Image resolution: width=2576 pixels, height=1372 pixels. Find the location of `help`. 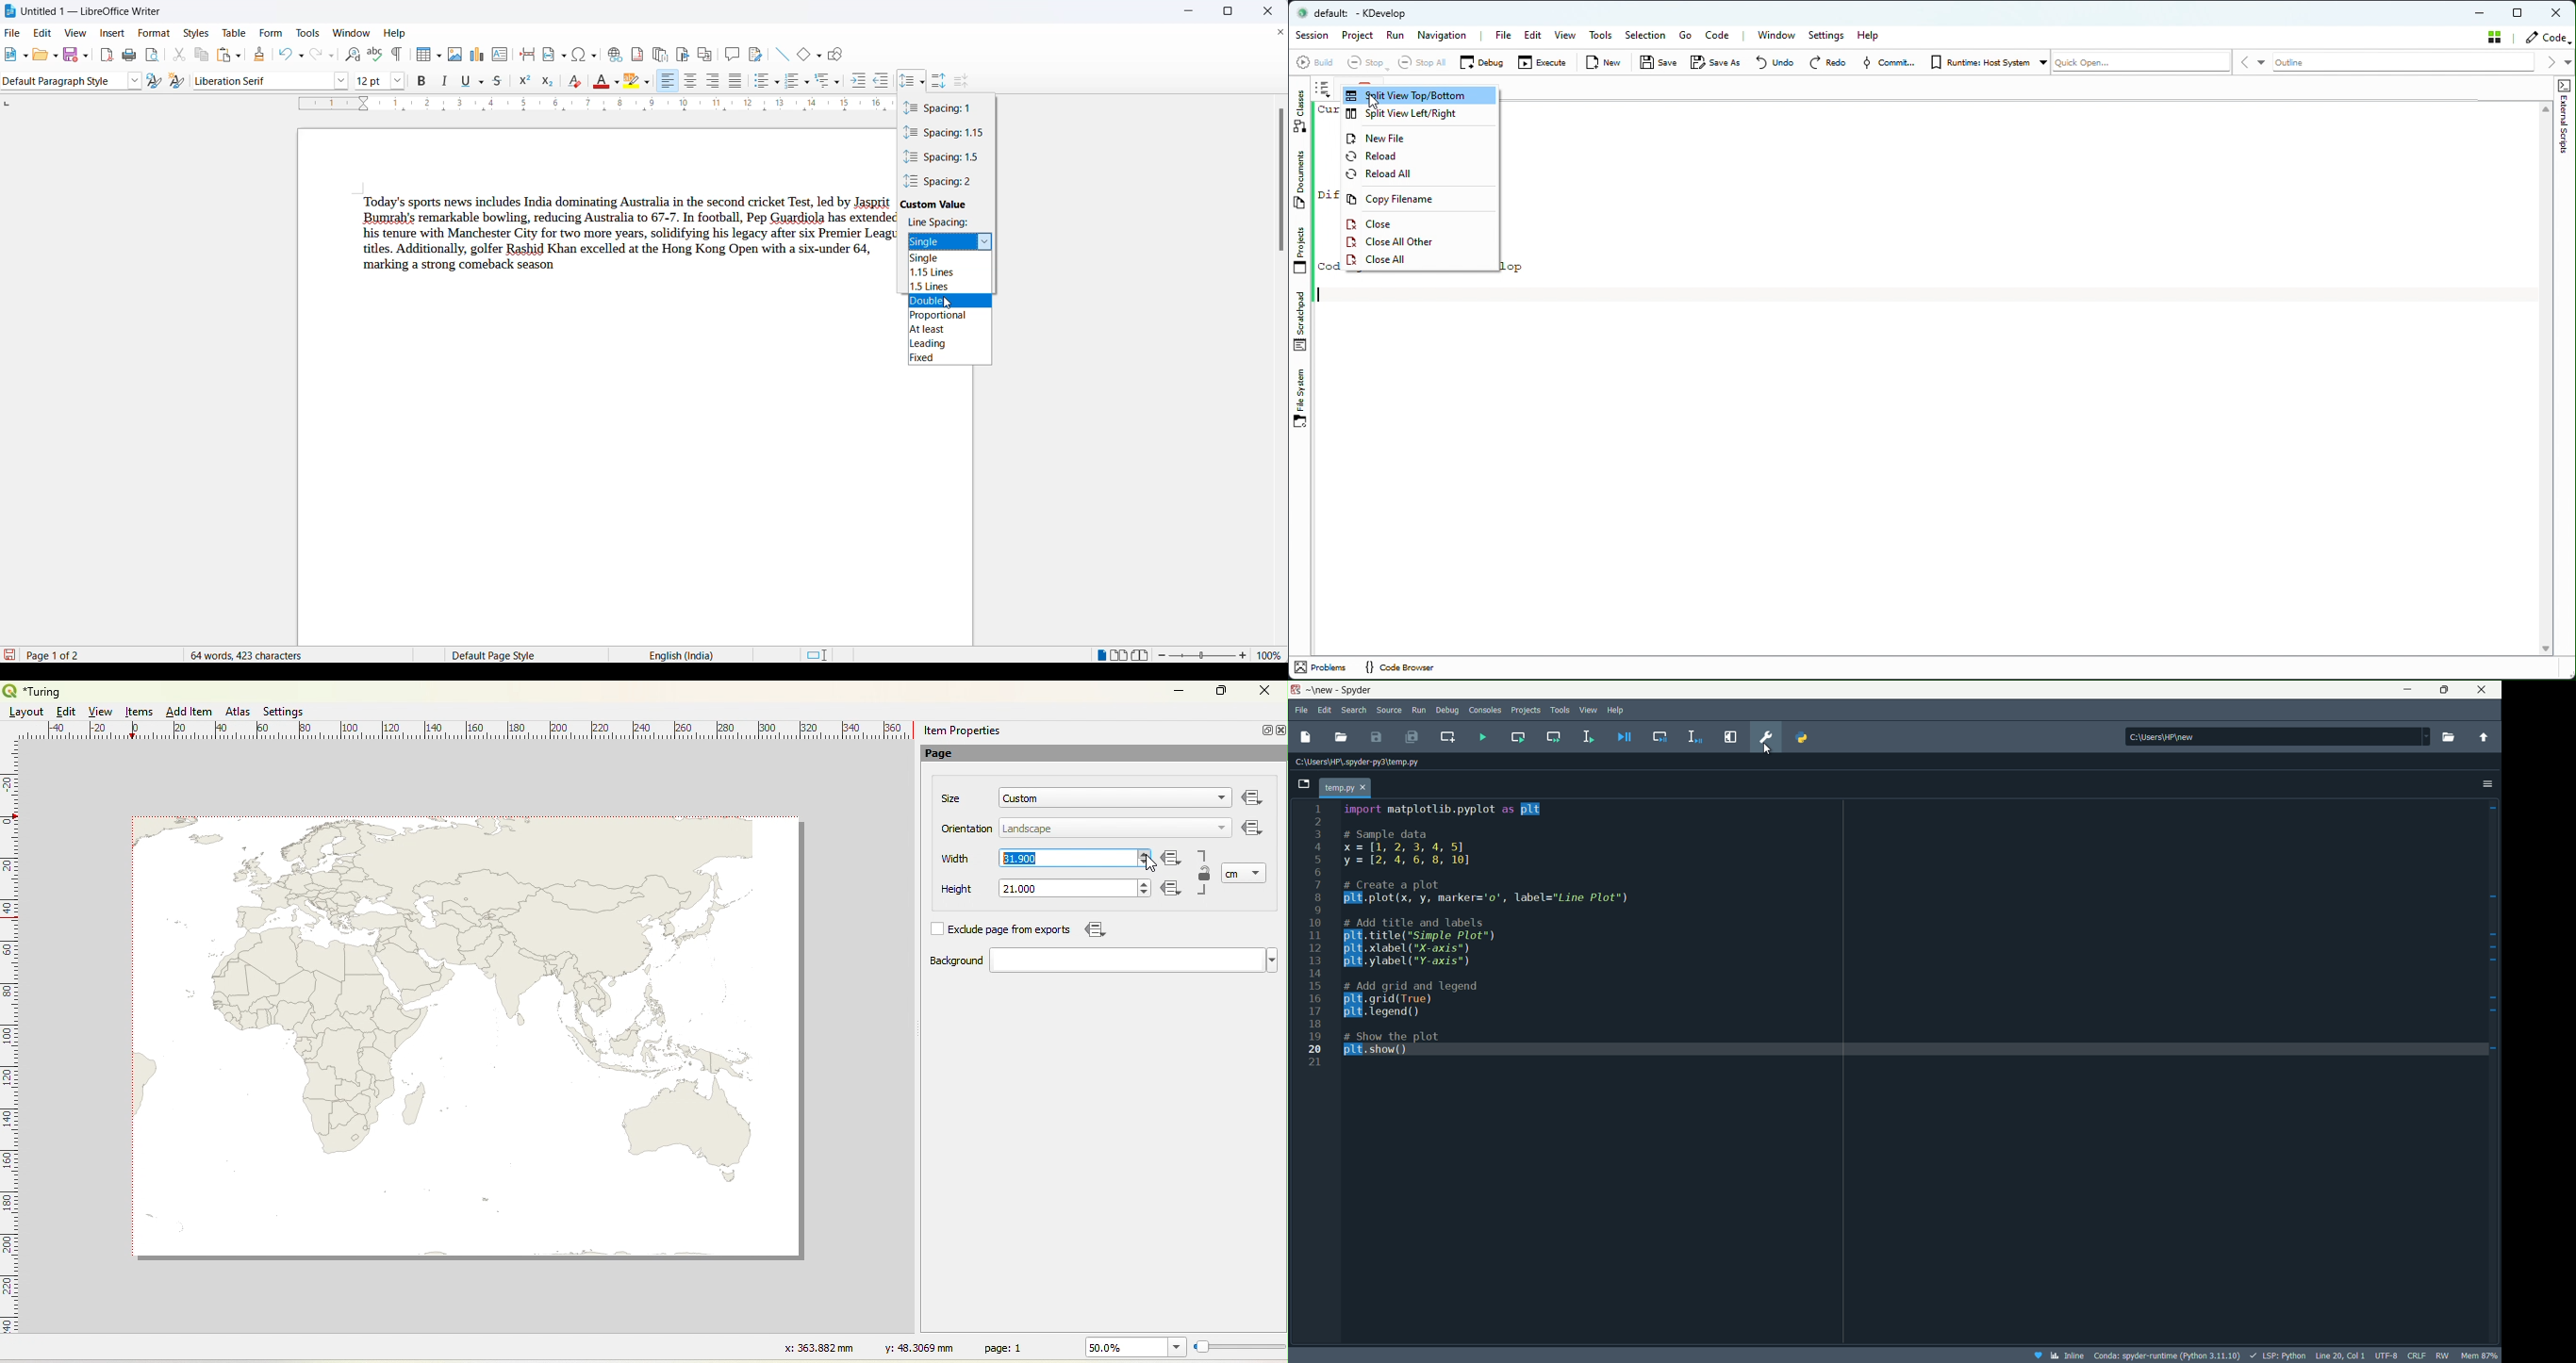

help is located at coordinates (1617, 709).